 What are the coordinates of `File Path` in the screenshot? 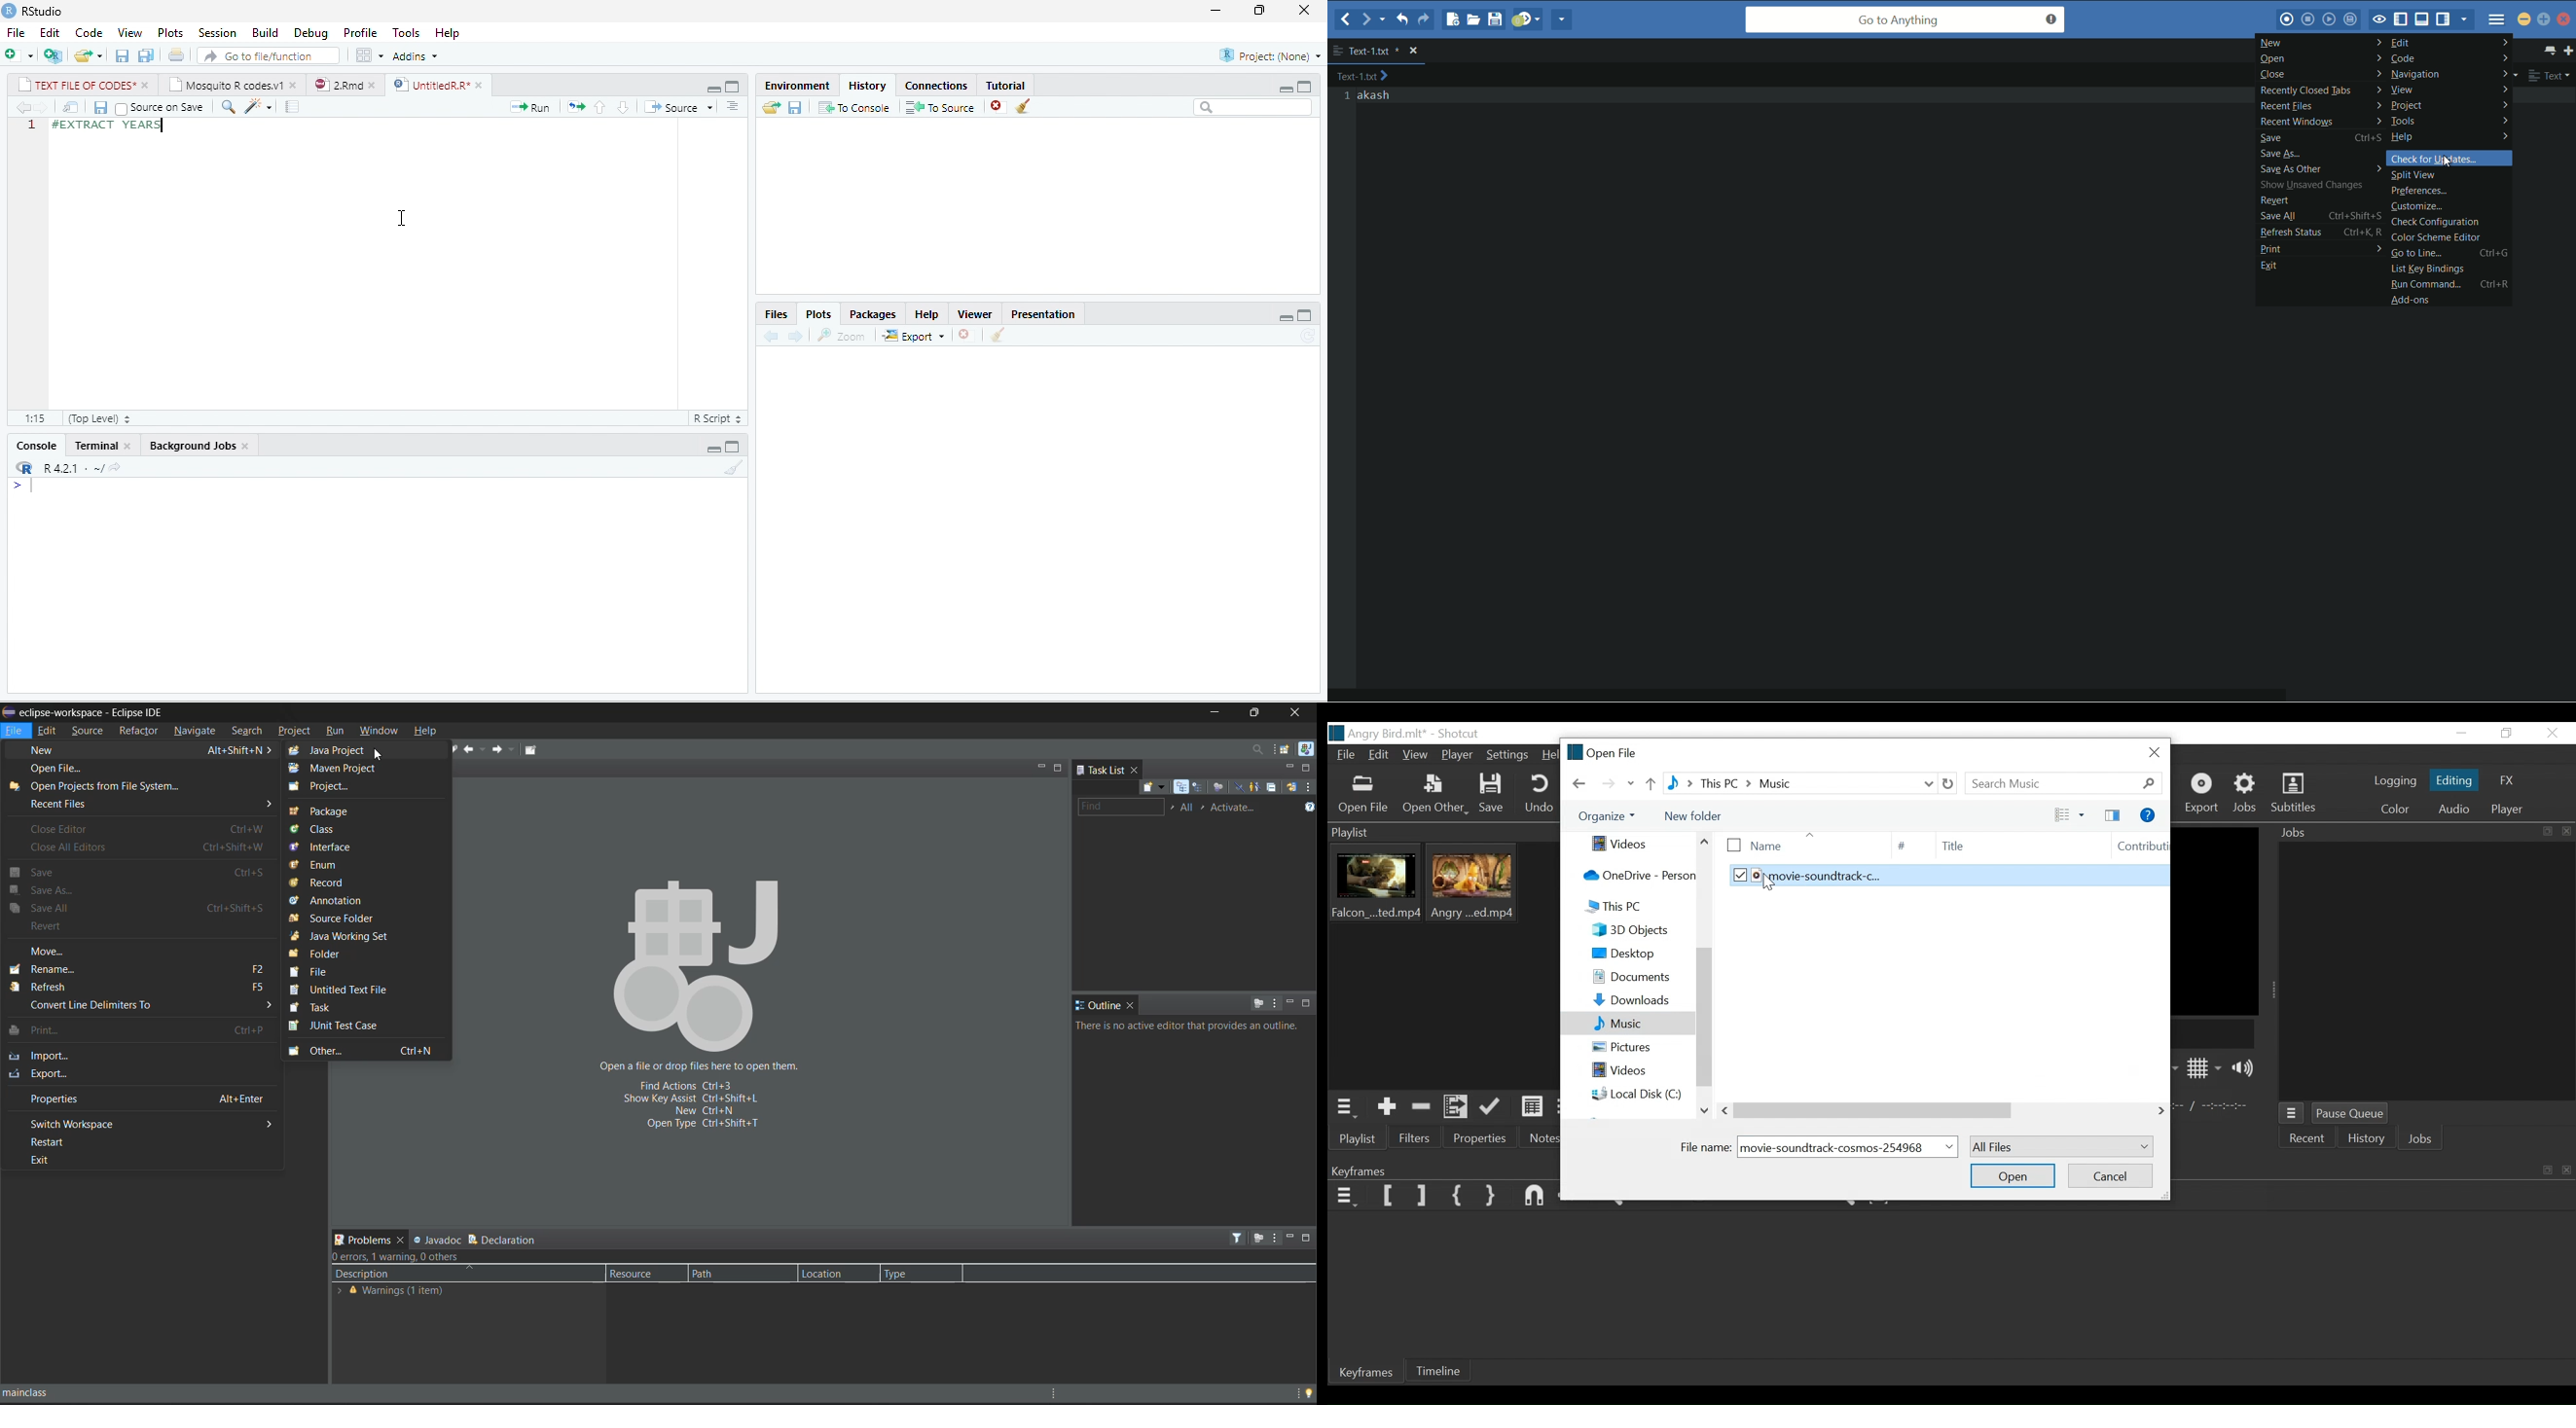 It's located at (1802, 783).